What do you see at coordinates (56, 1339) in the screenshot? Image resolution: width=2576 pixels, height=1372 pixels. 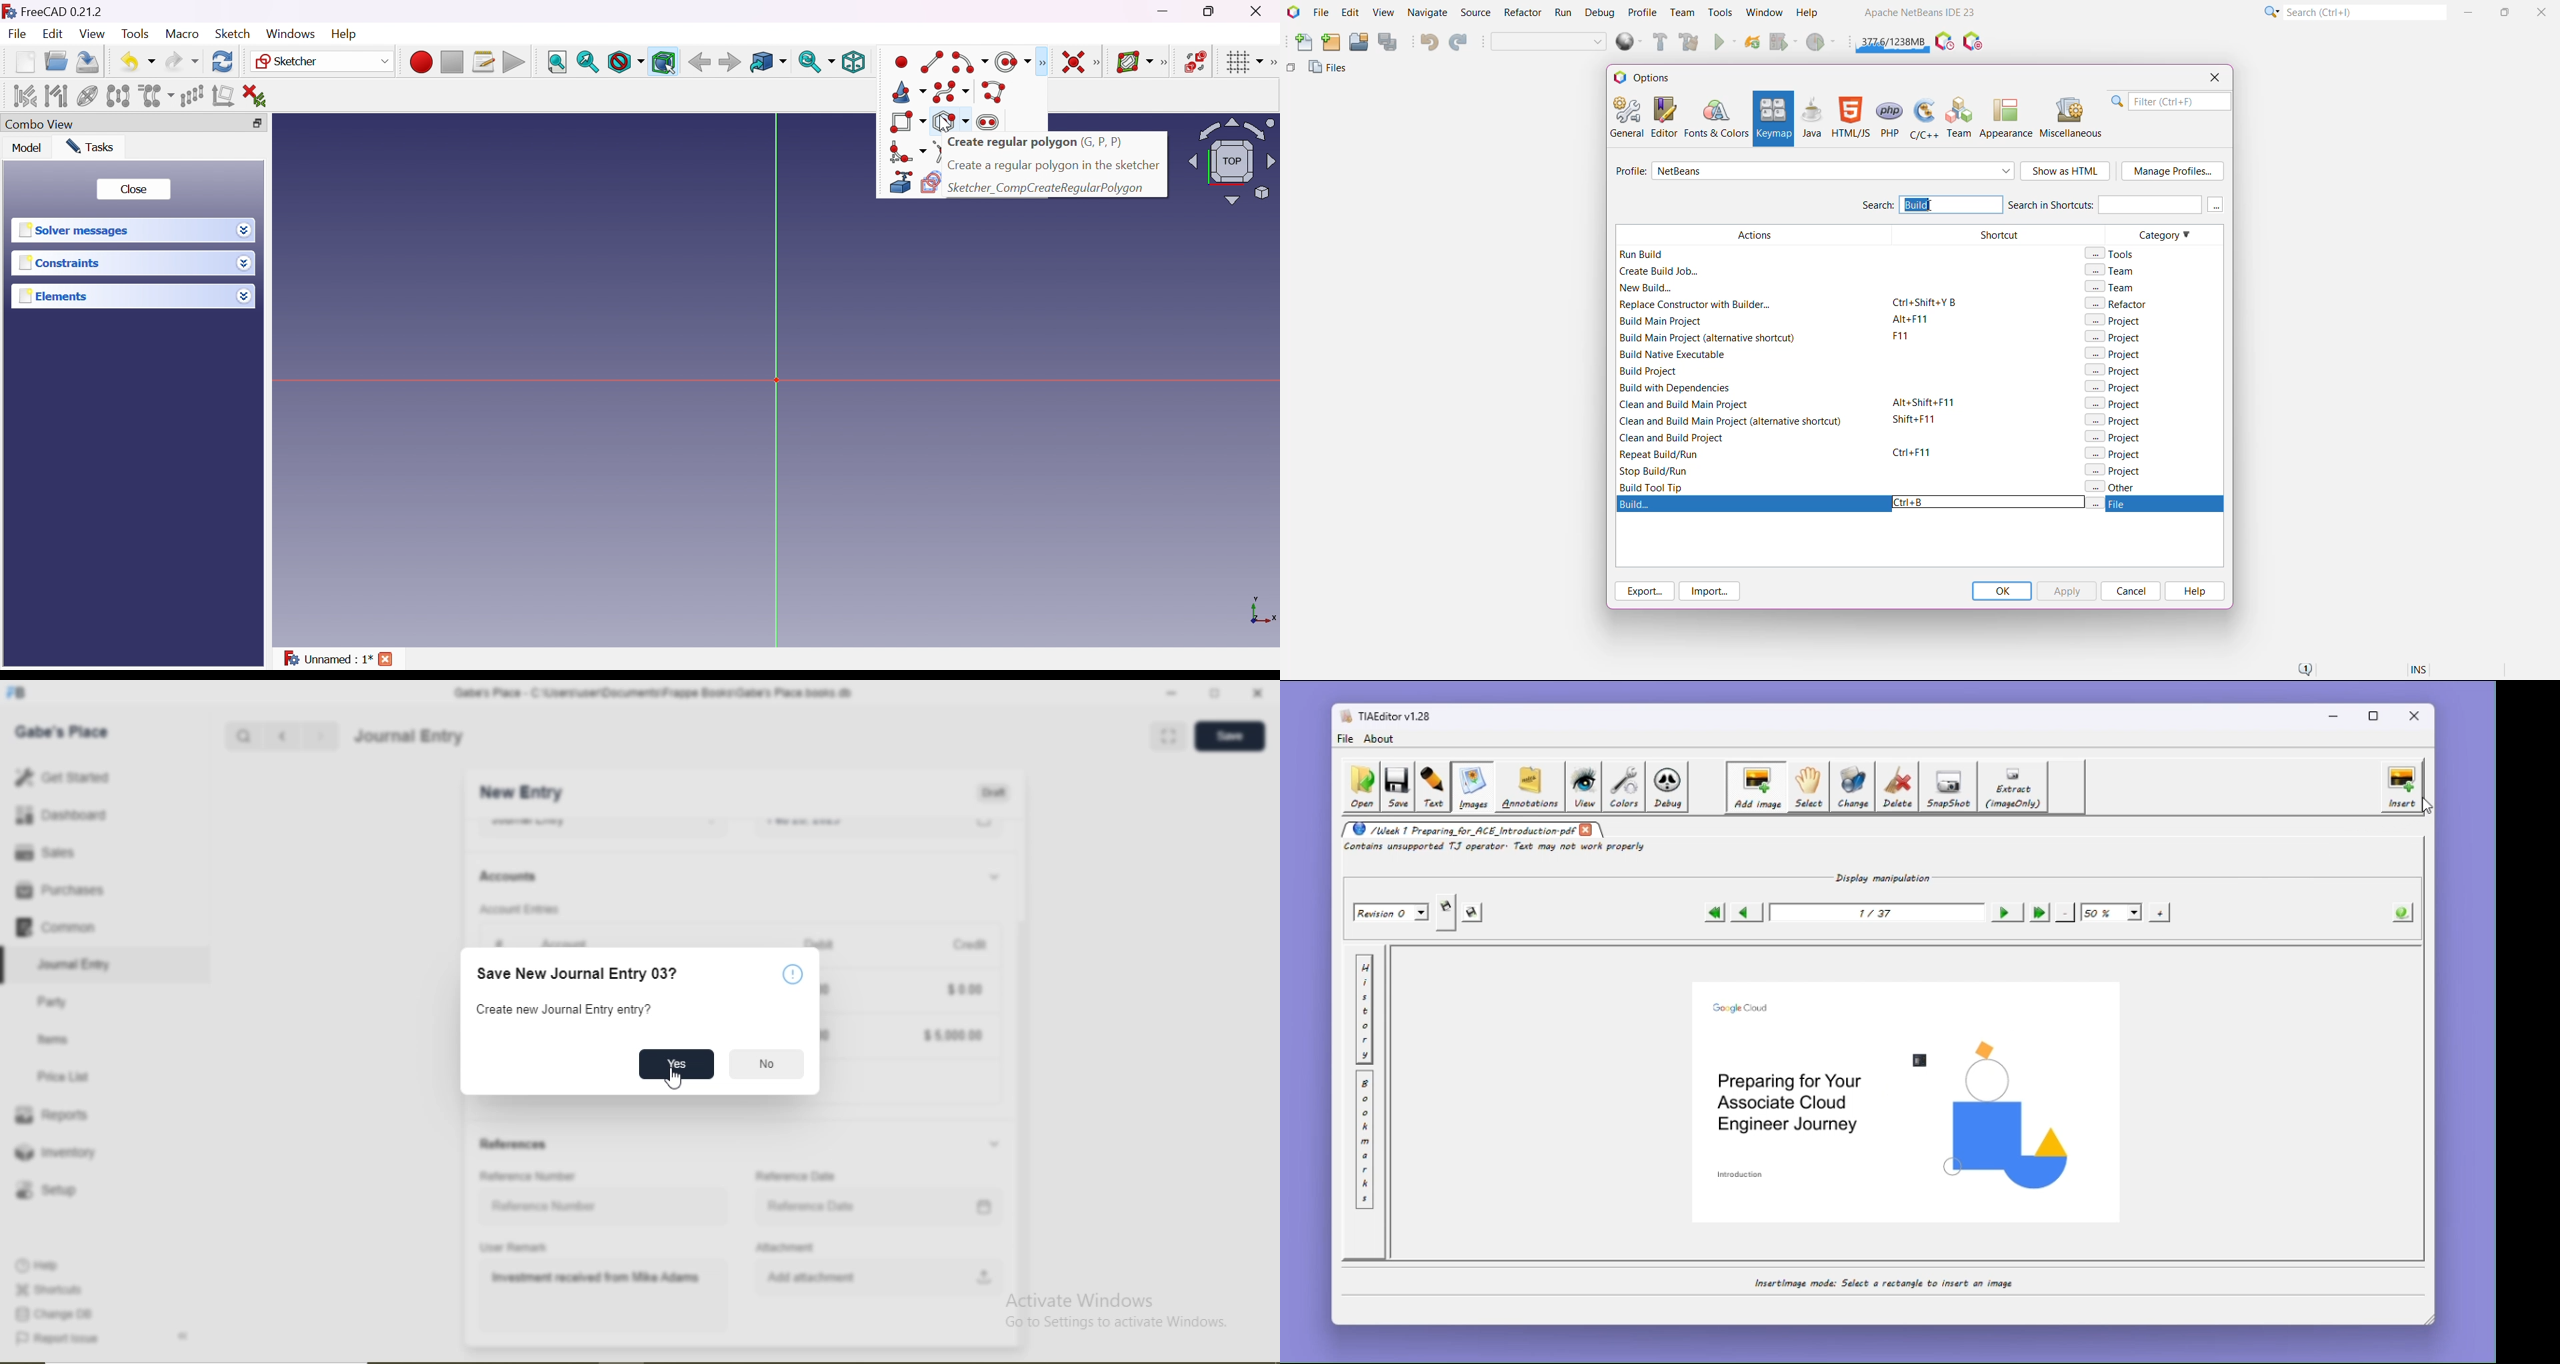 I see `Report Issue` at bounding box center [56, 1339].